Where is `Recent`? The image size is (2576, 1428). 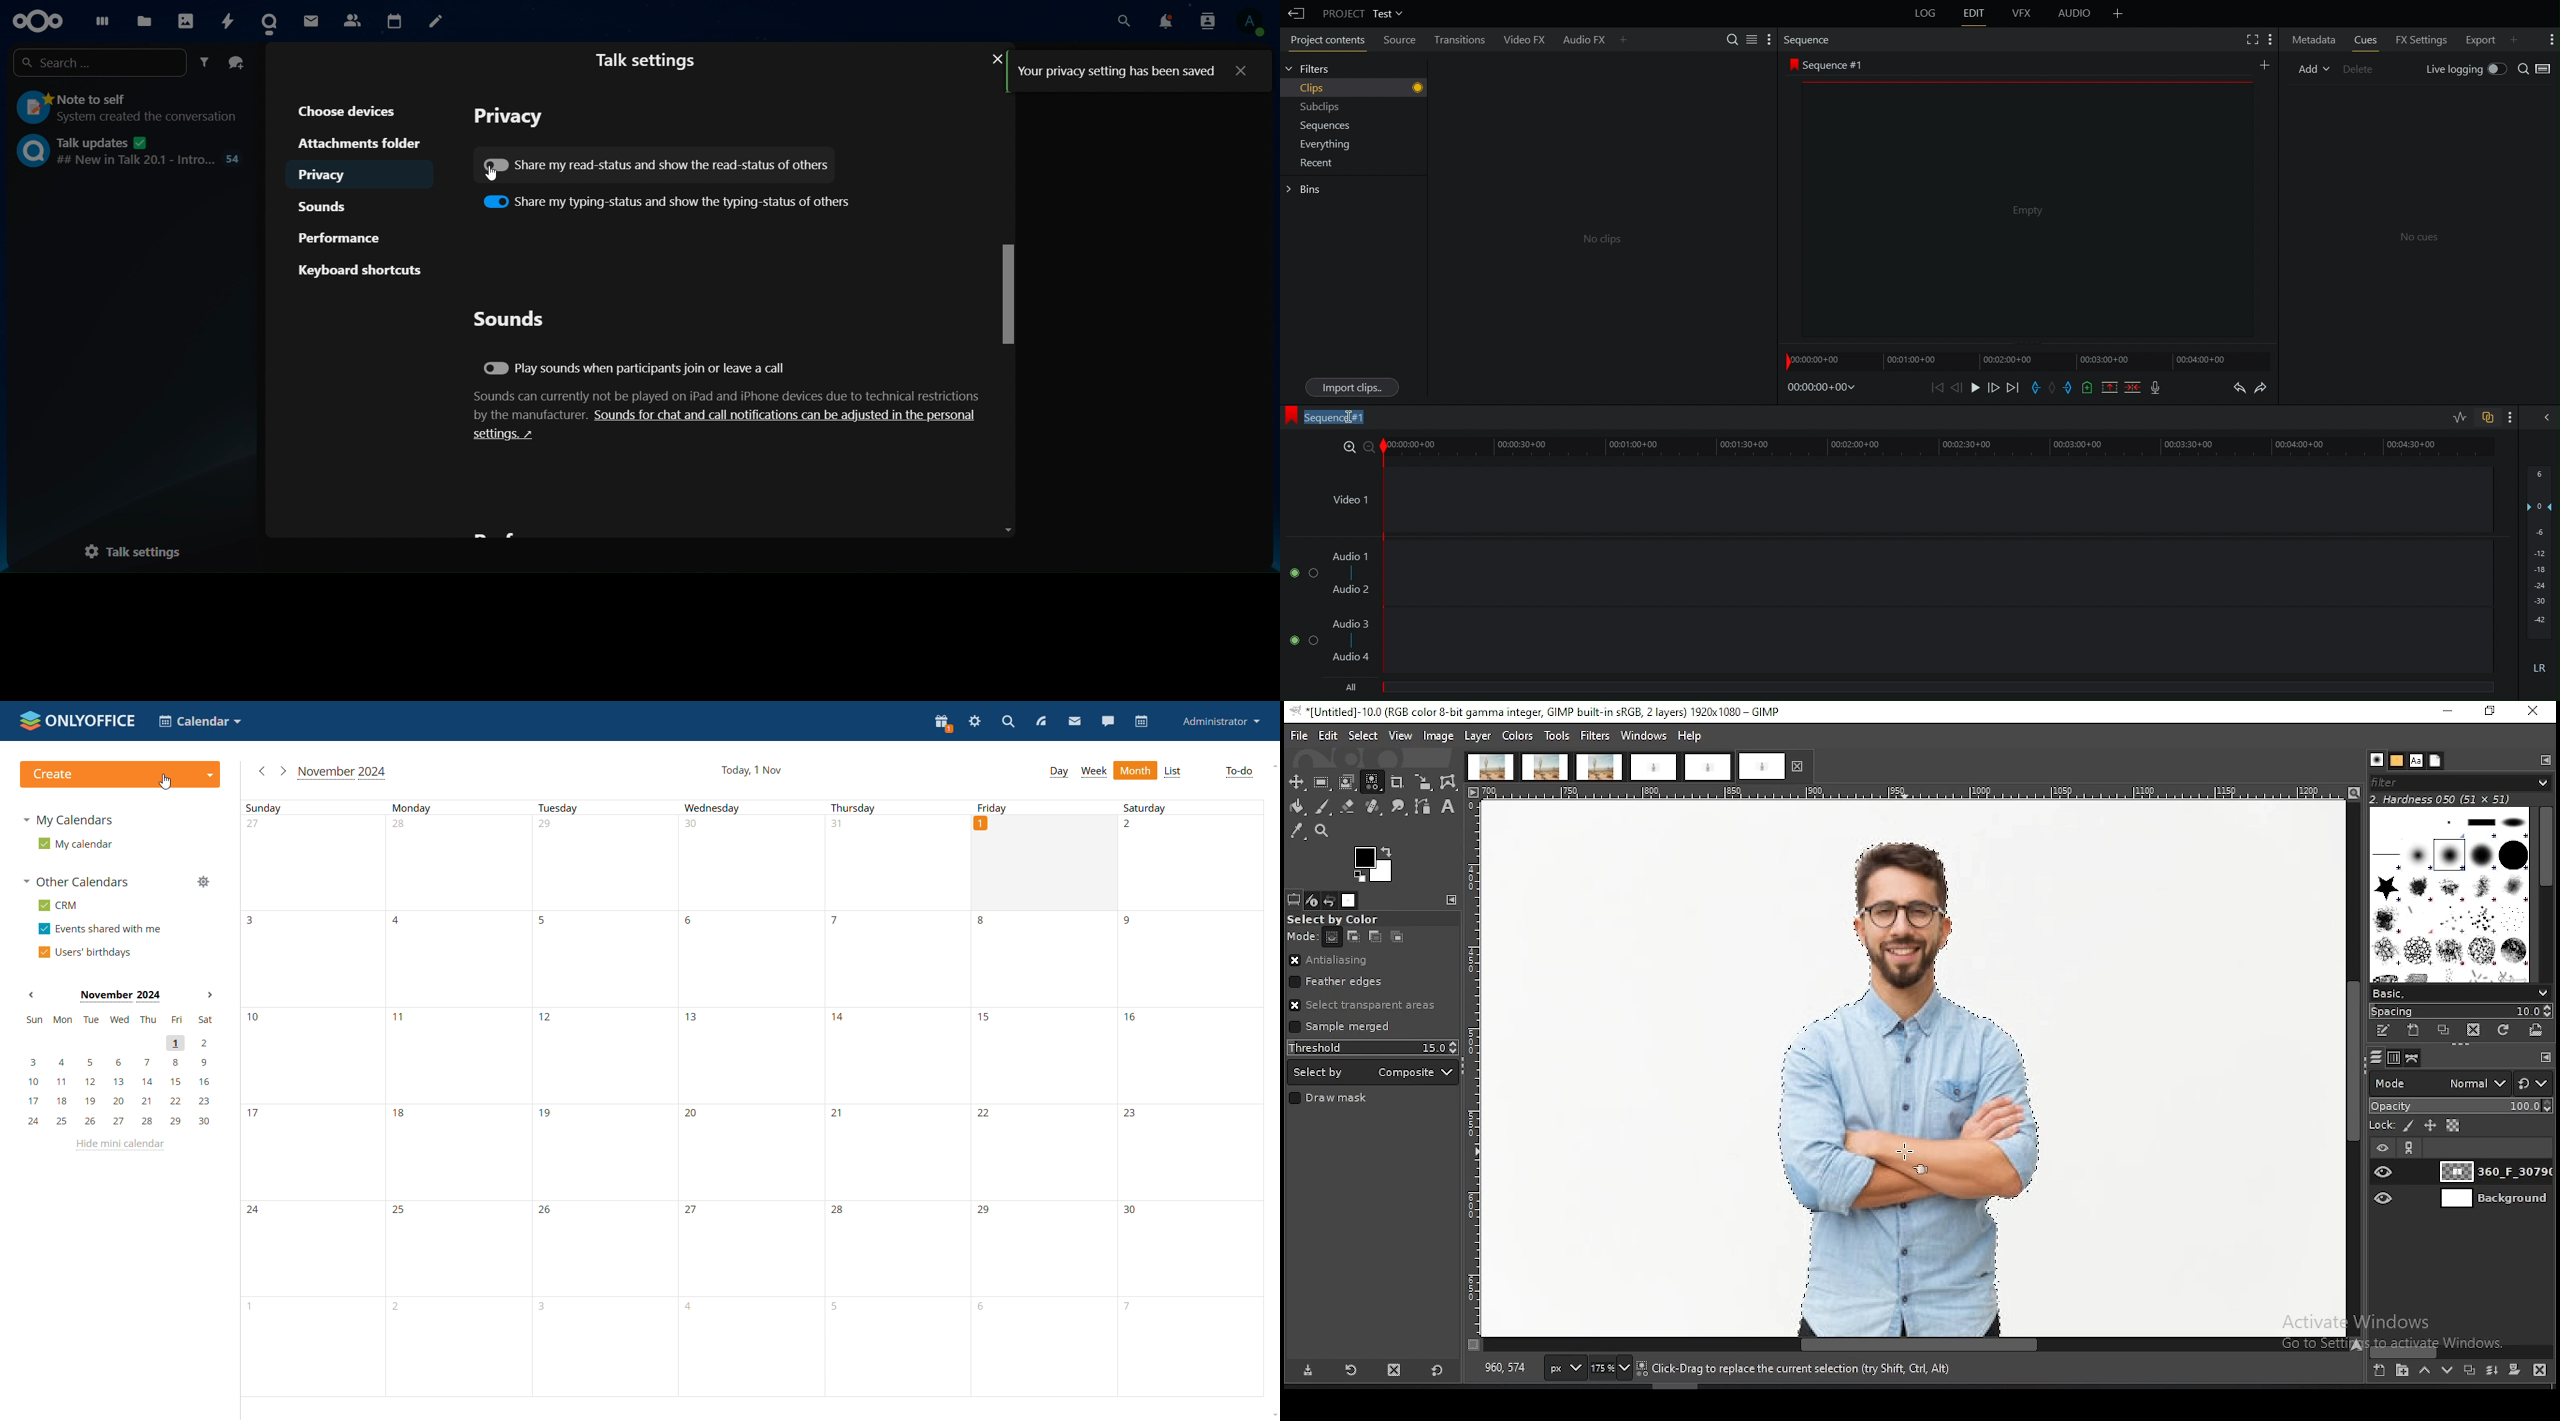
Recent is located at coordinates (1313, 166).